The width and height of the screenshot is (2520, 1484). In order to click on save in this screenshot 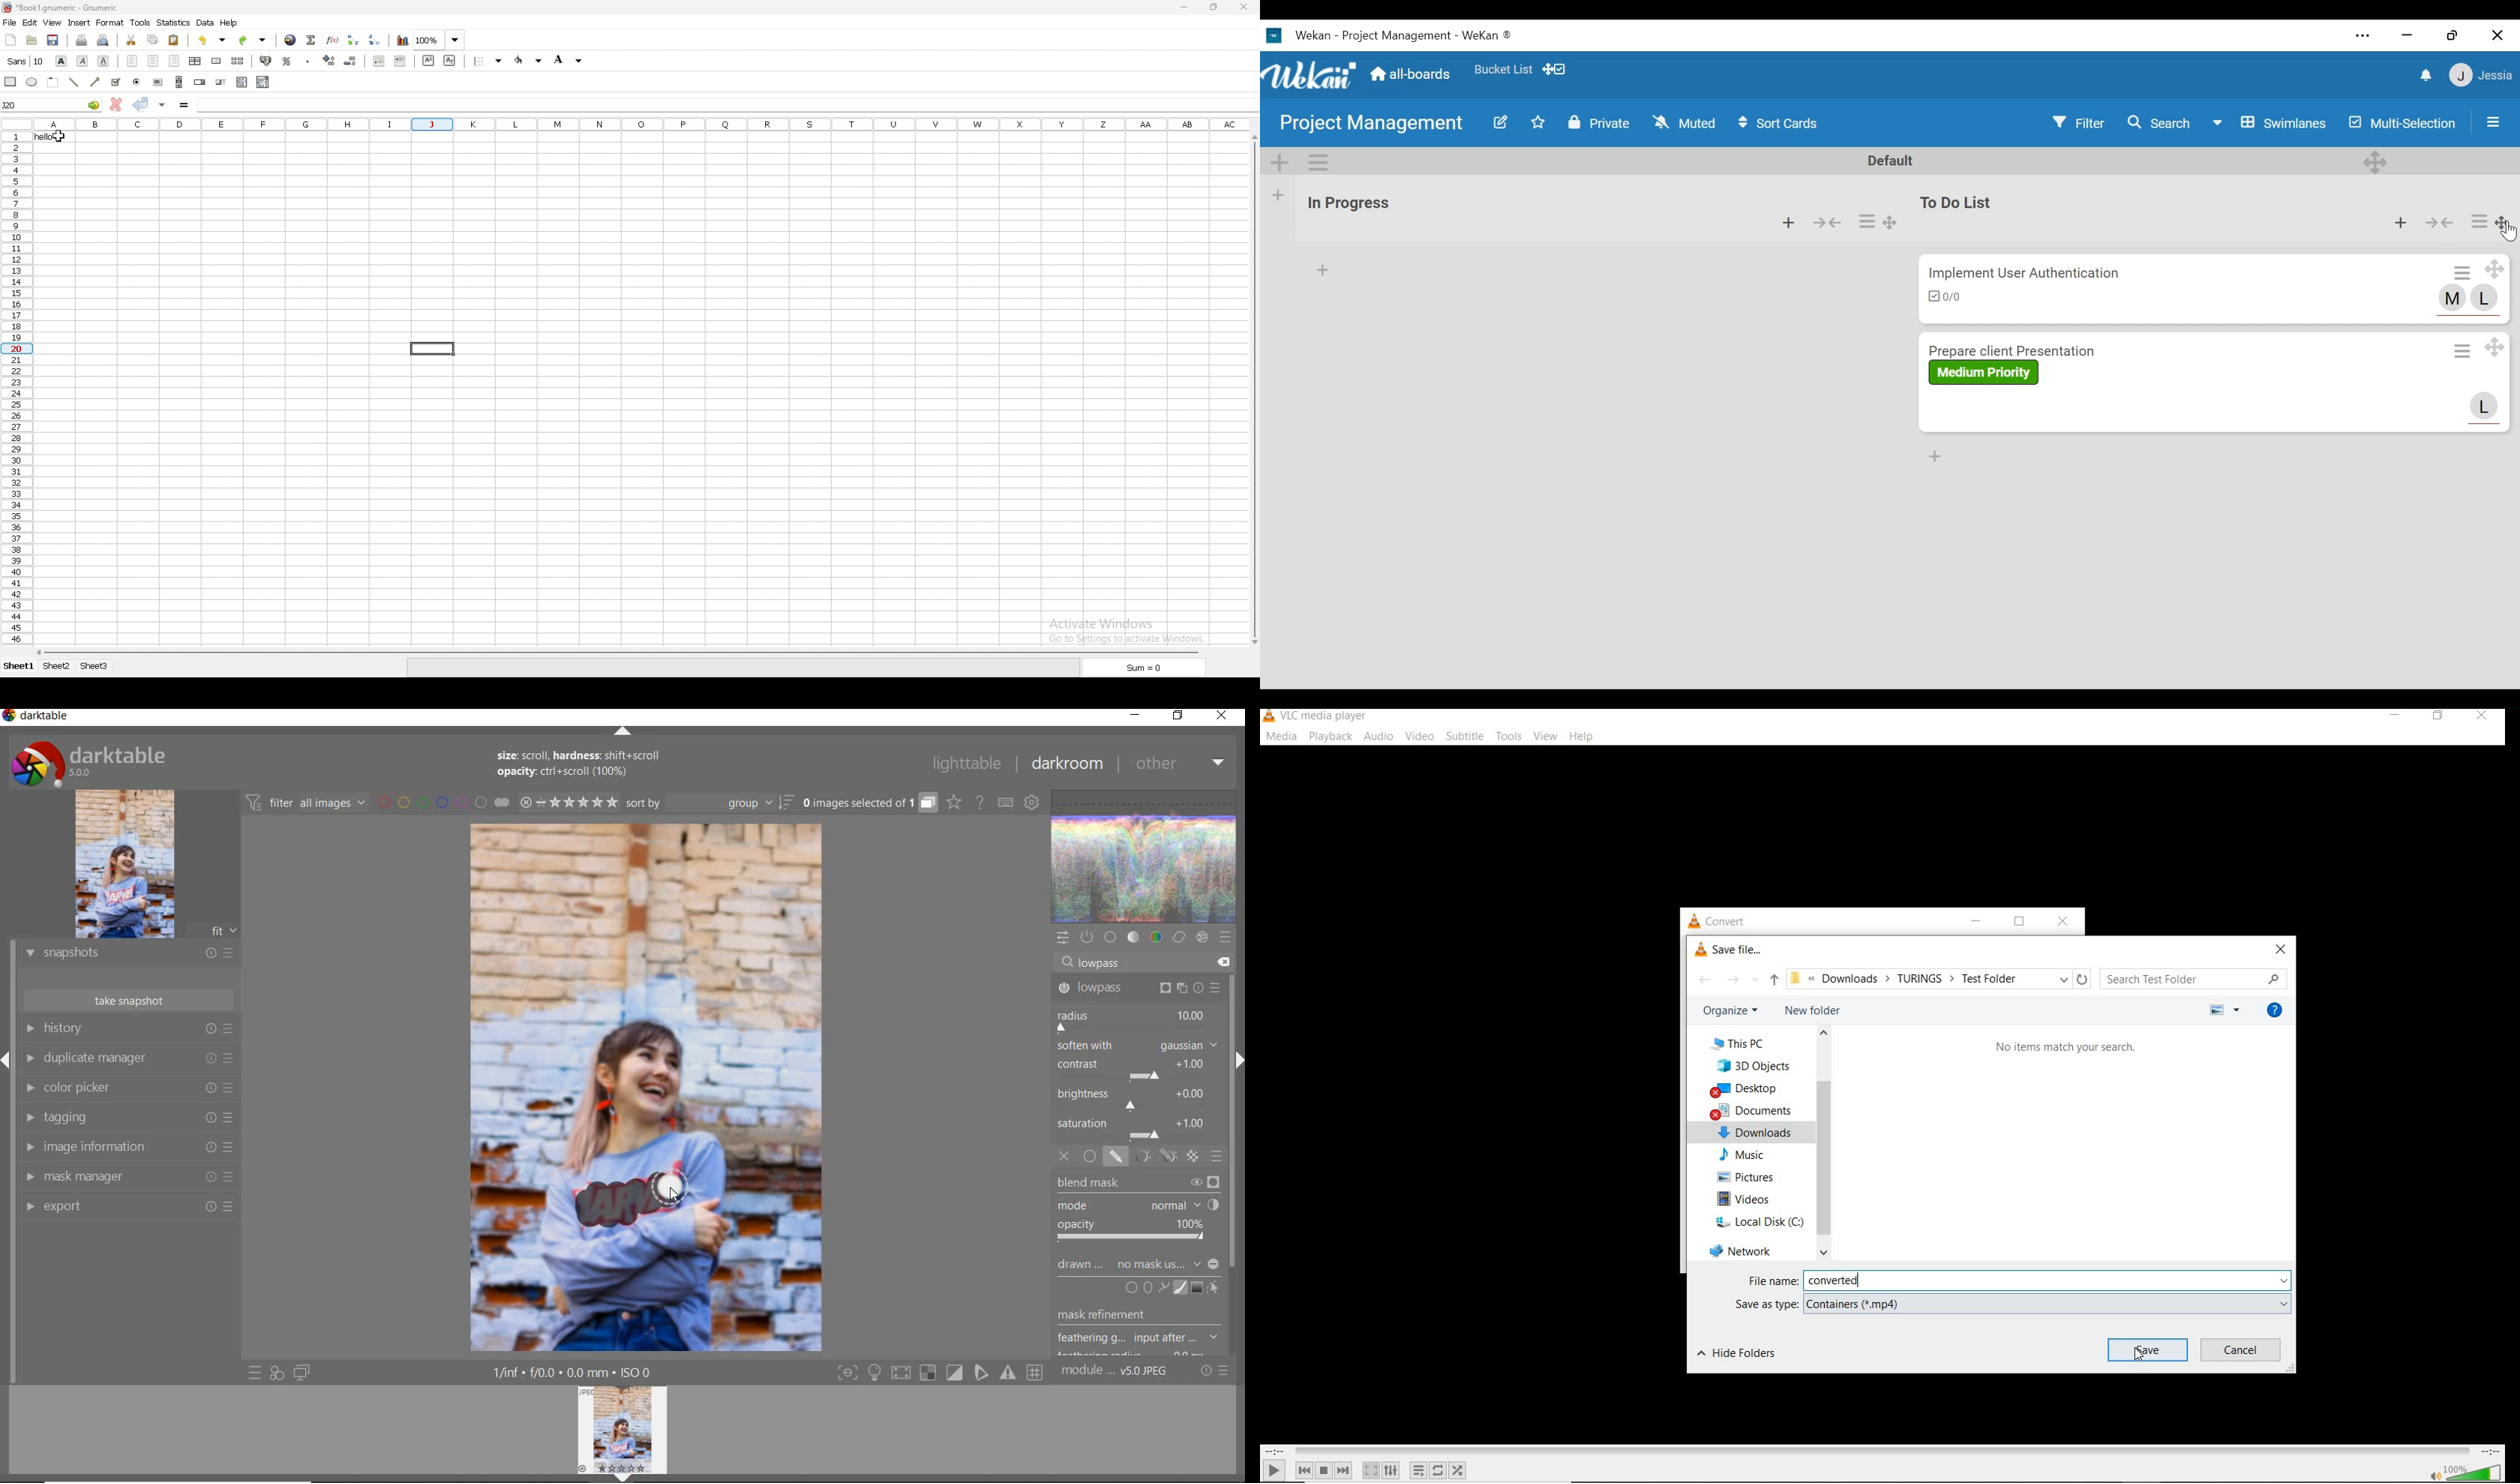, I will do `click(52, 39)`.